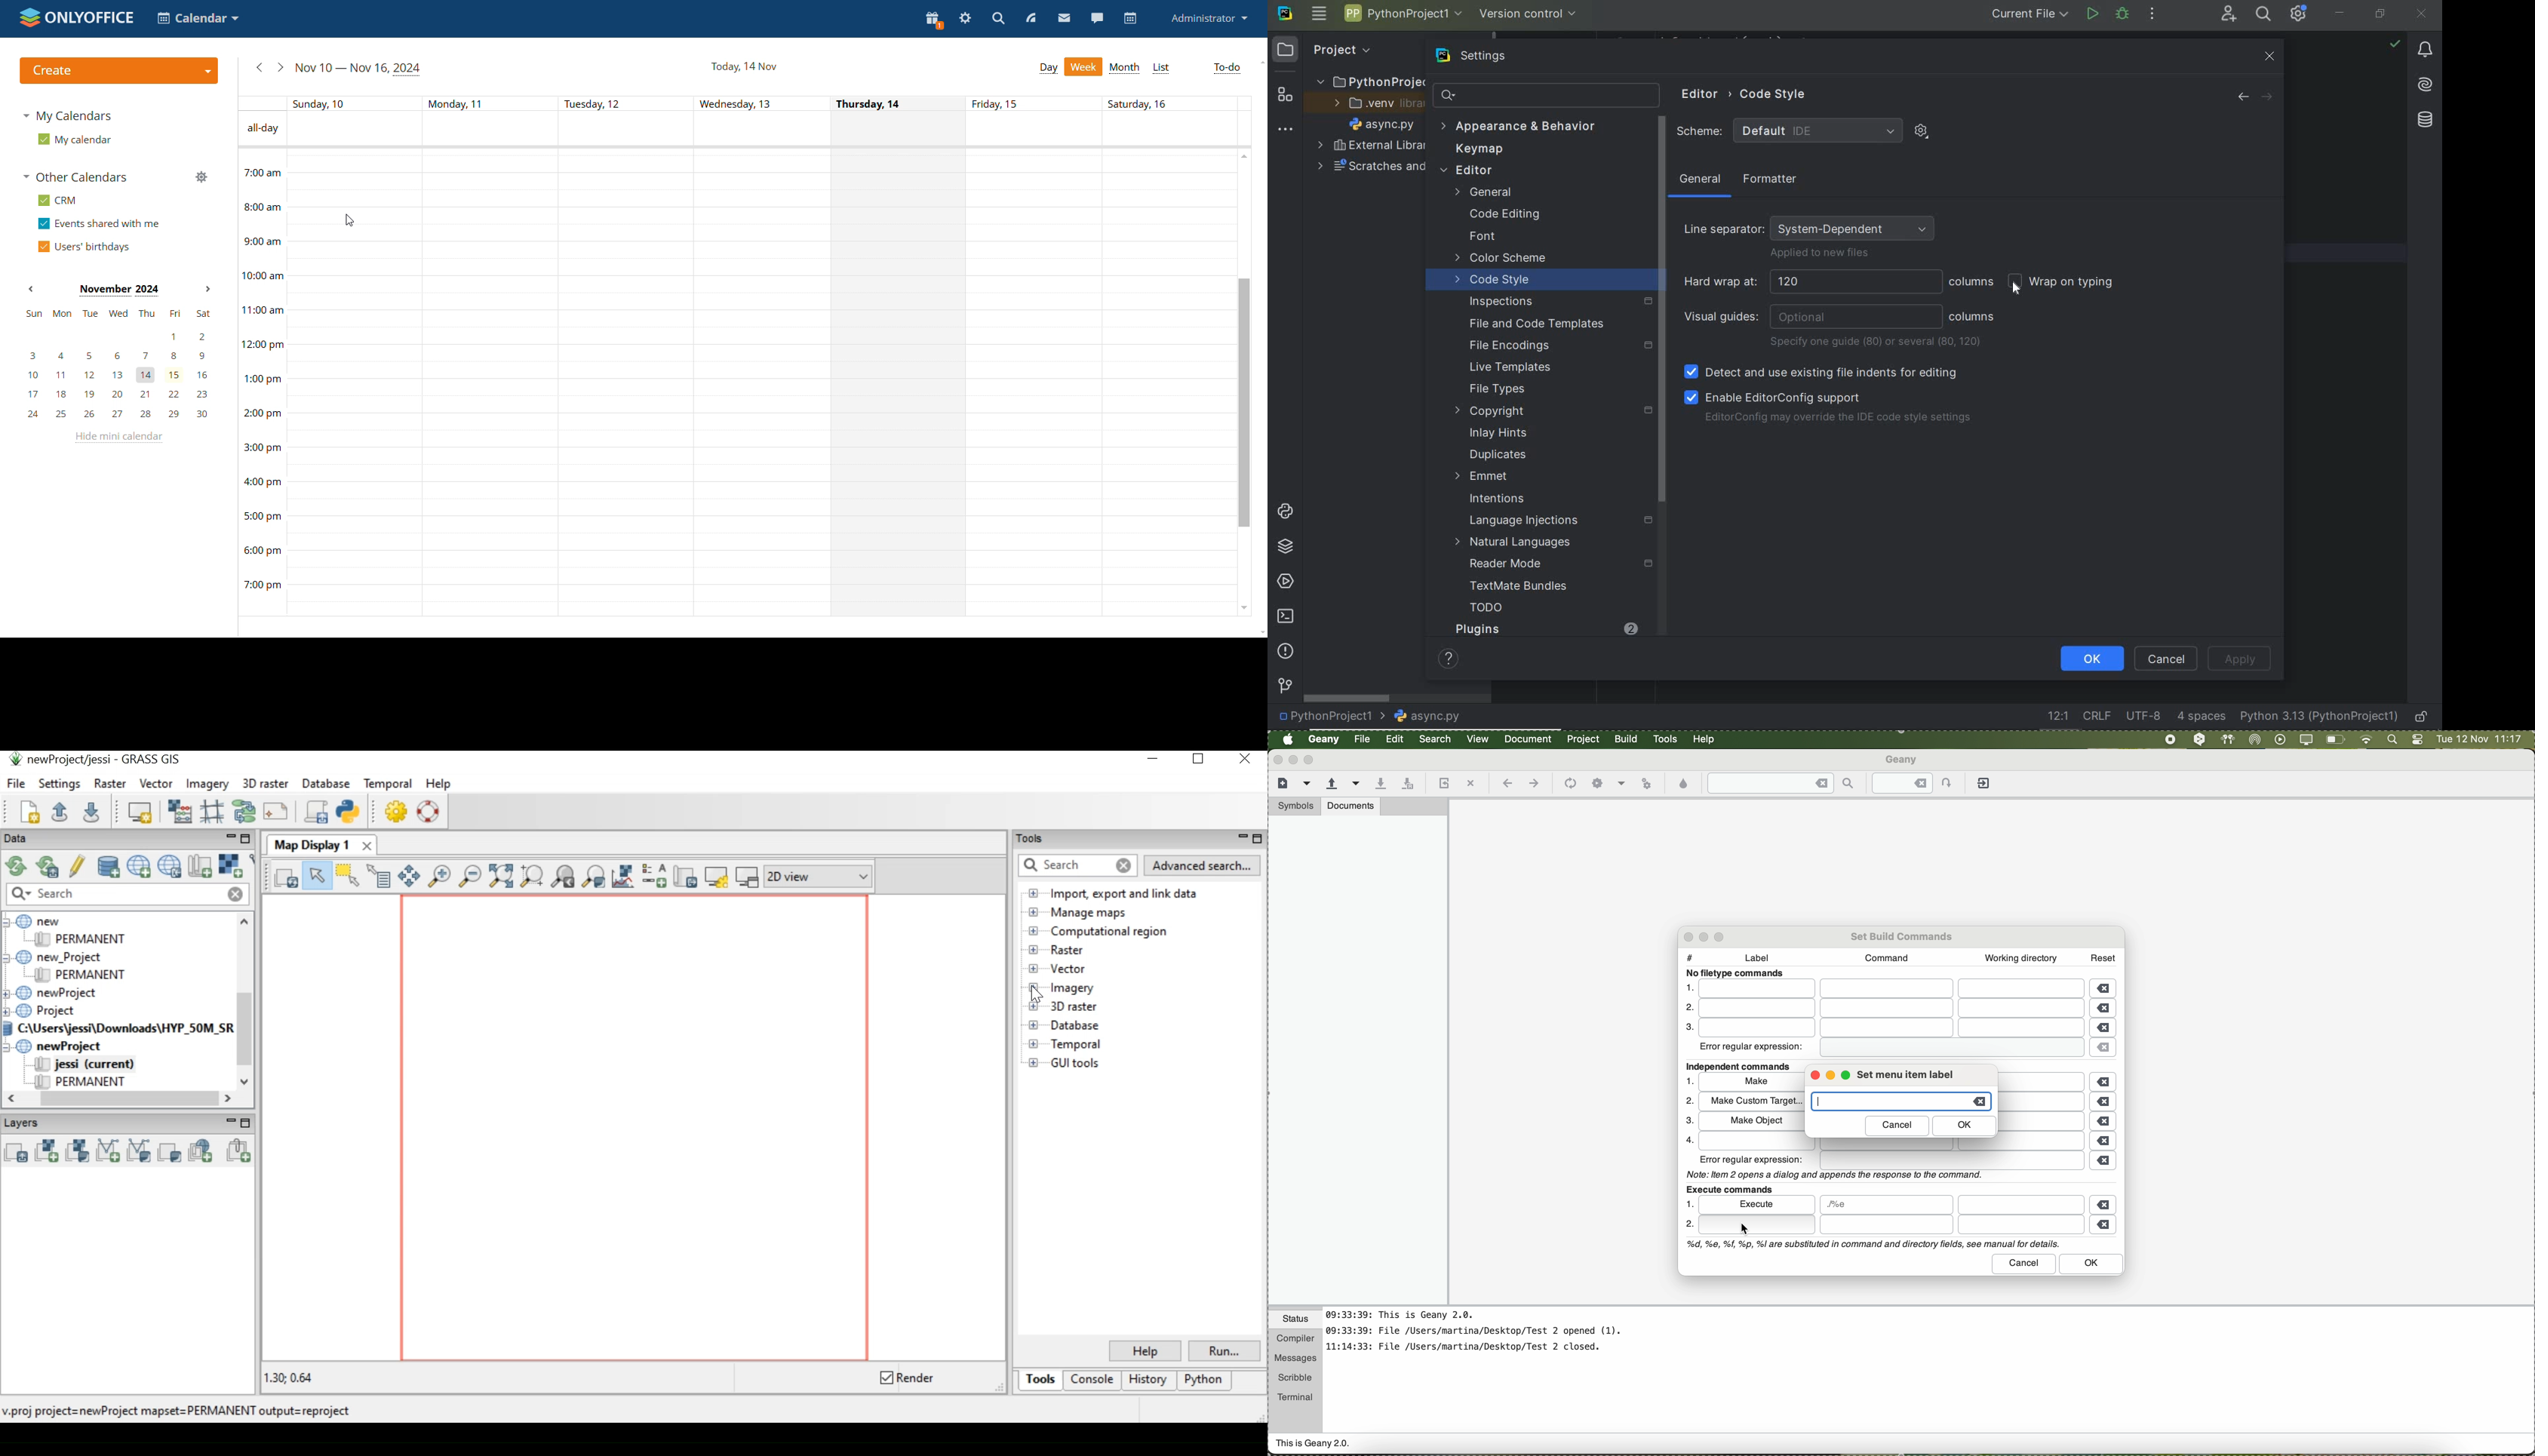  I want to click on scribble, so click(1295, 1378).